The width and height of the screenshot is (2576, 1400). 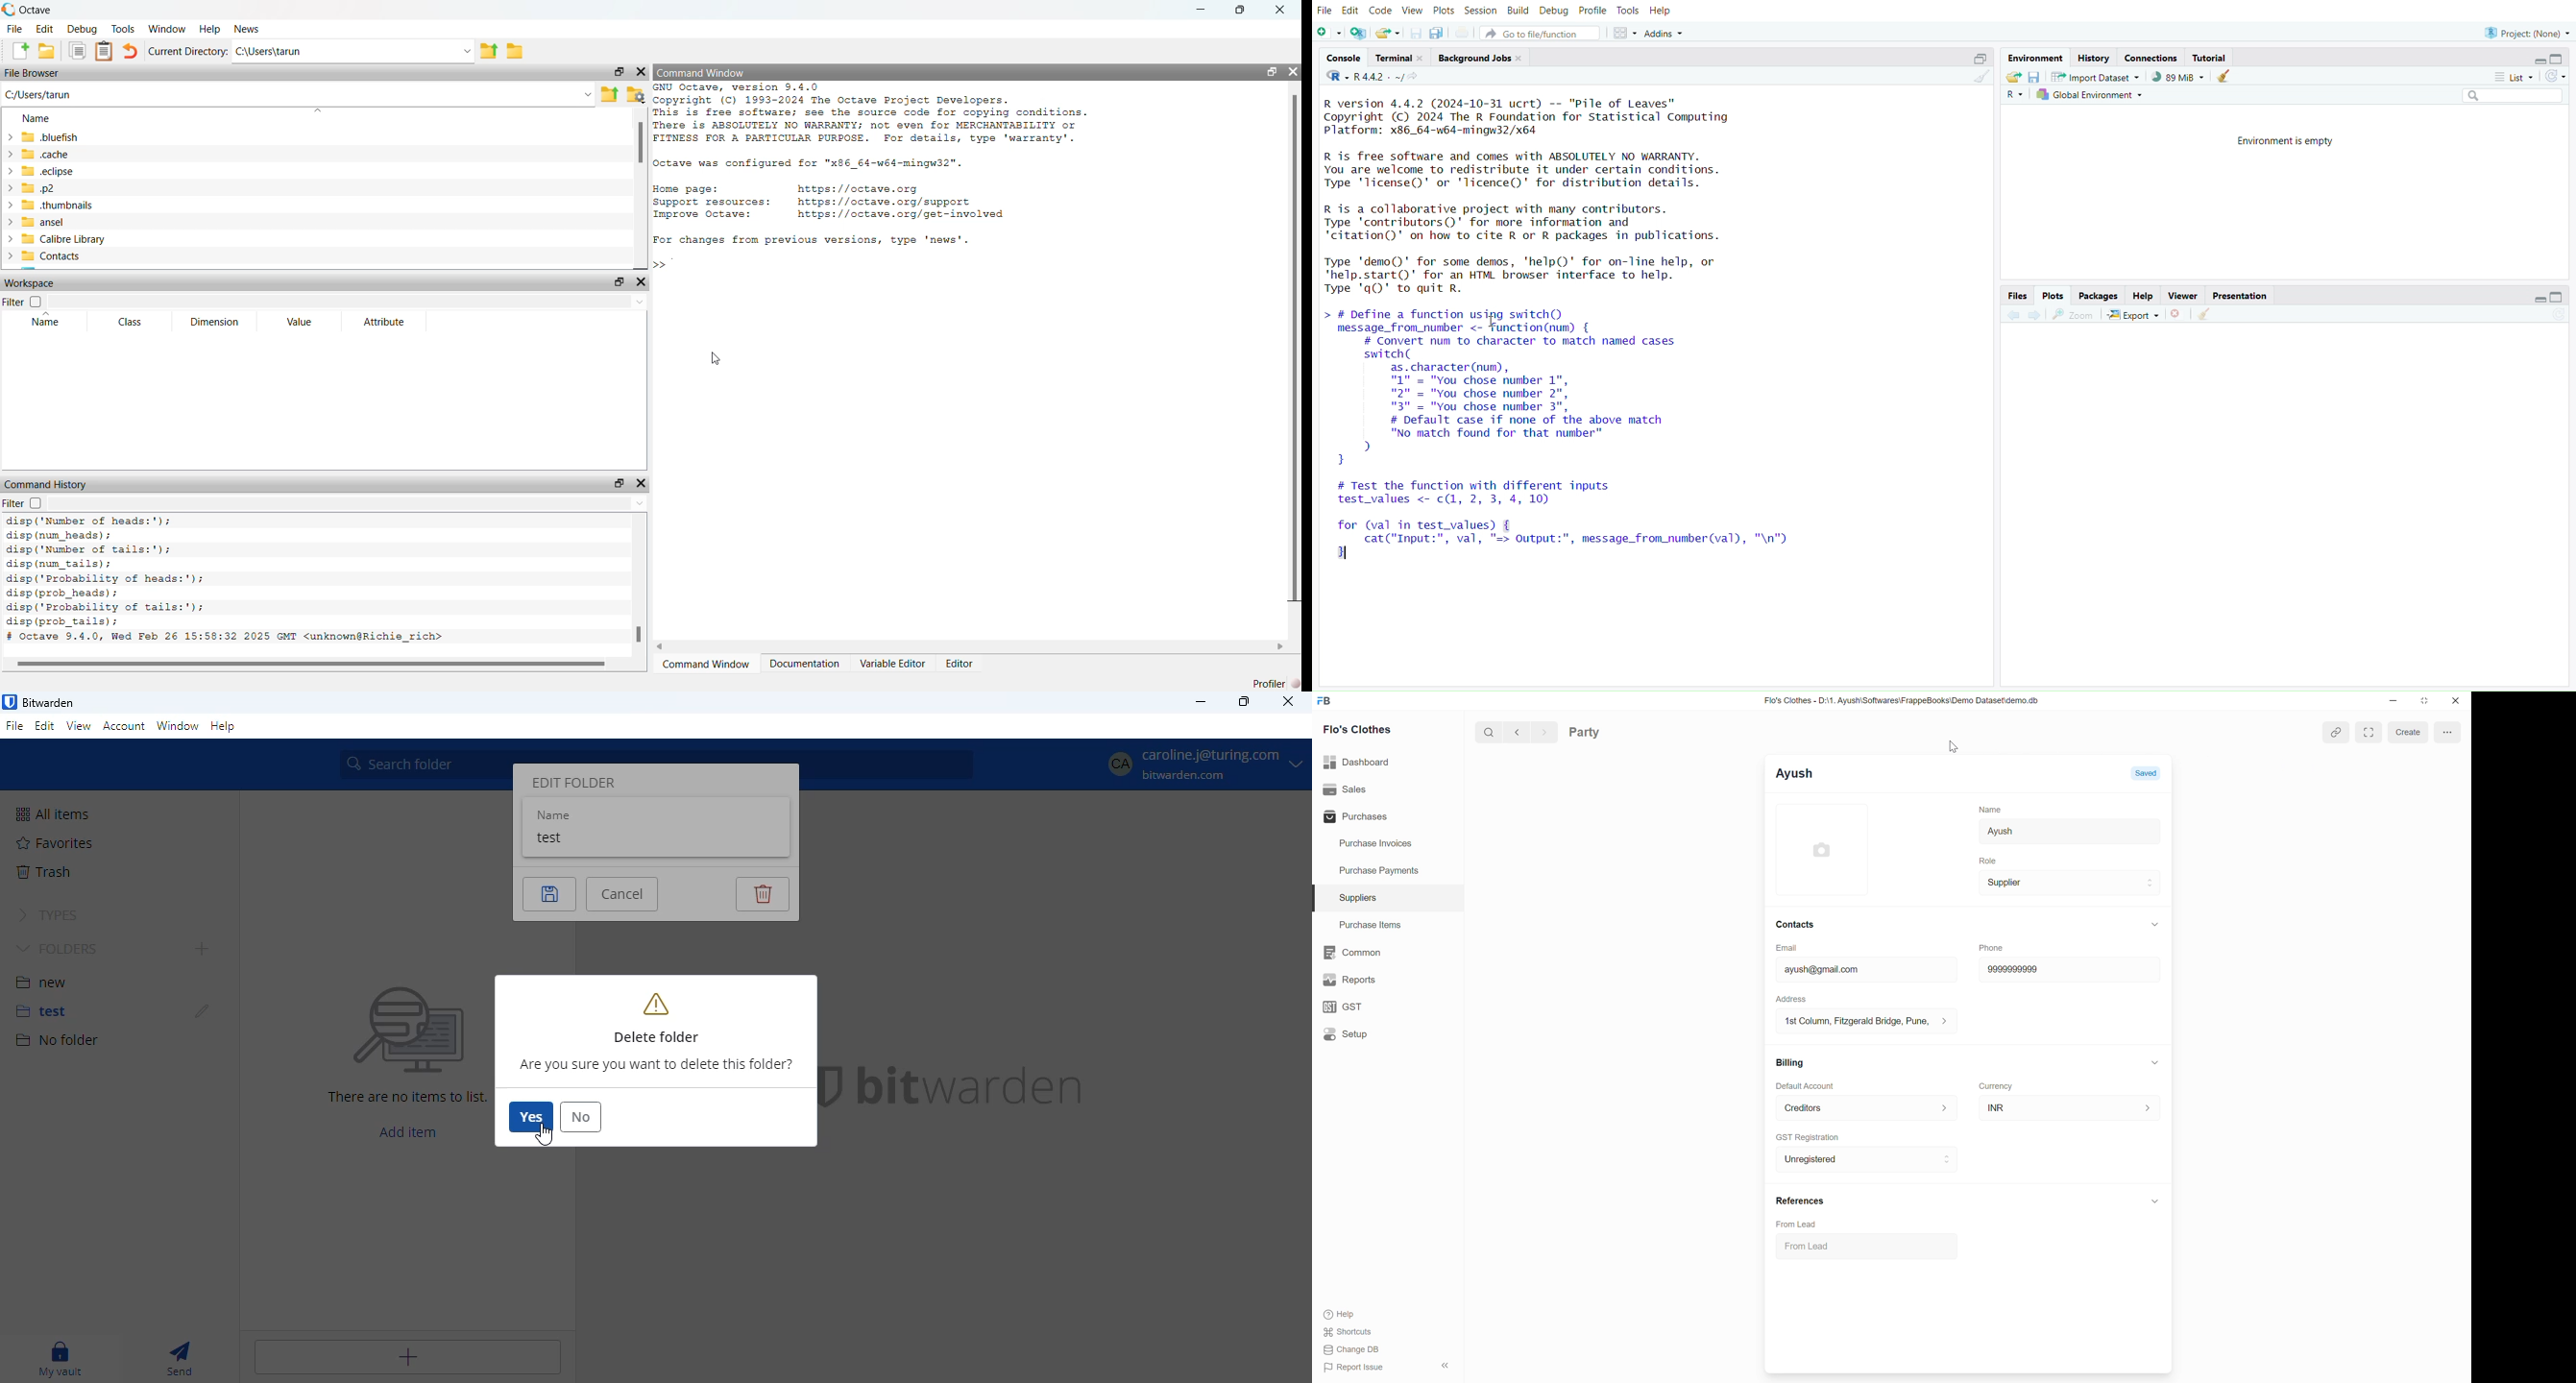 What do you see at coordinates (2337, 732) in the screenshot?
I see `View linked entries` at bounding box center [2337, 732].